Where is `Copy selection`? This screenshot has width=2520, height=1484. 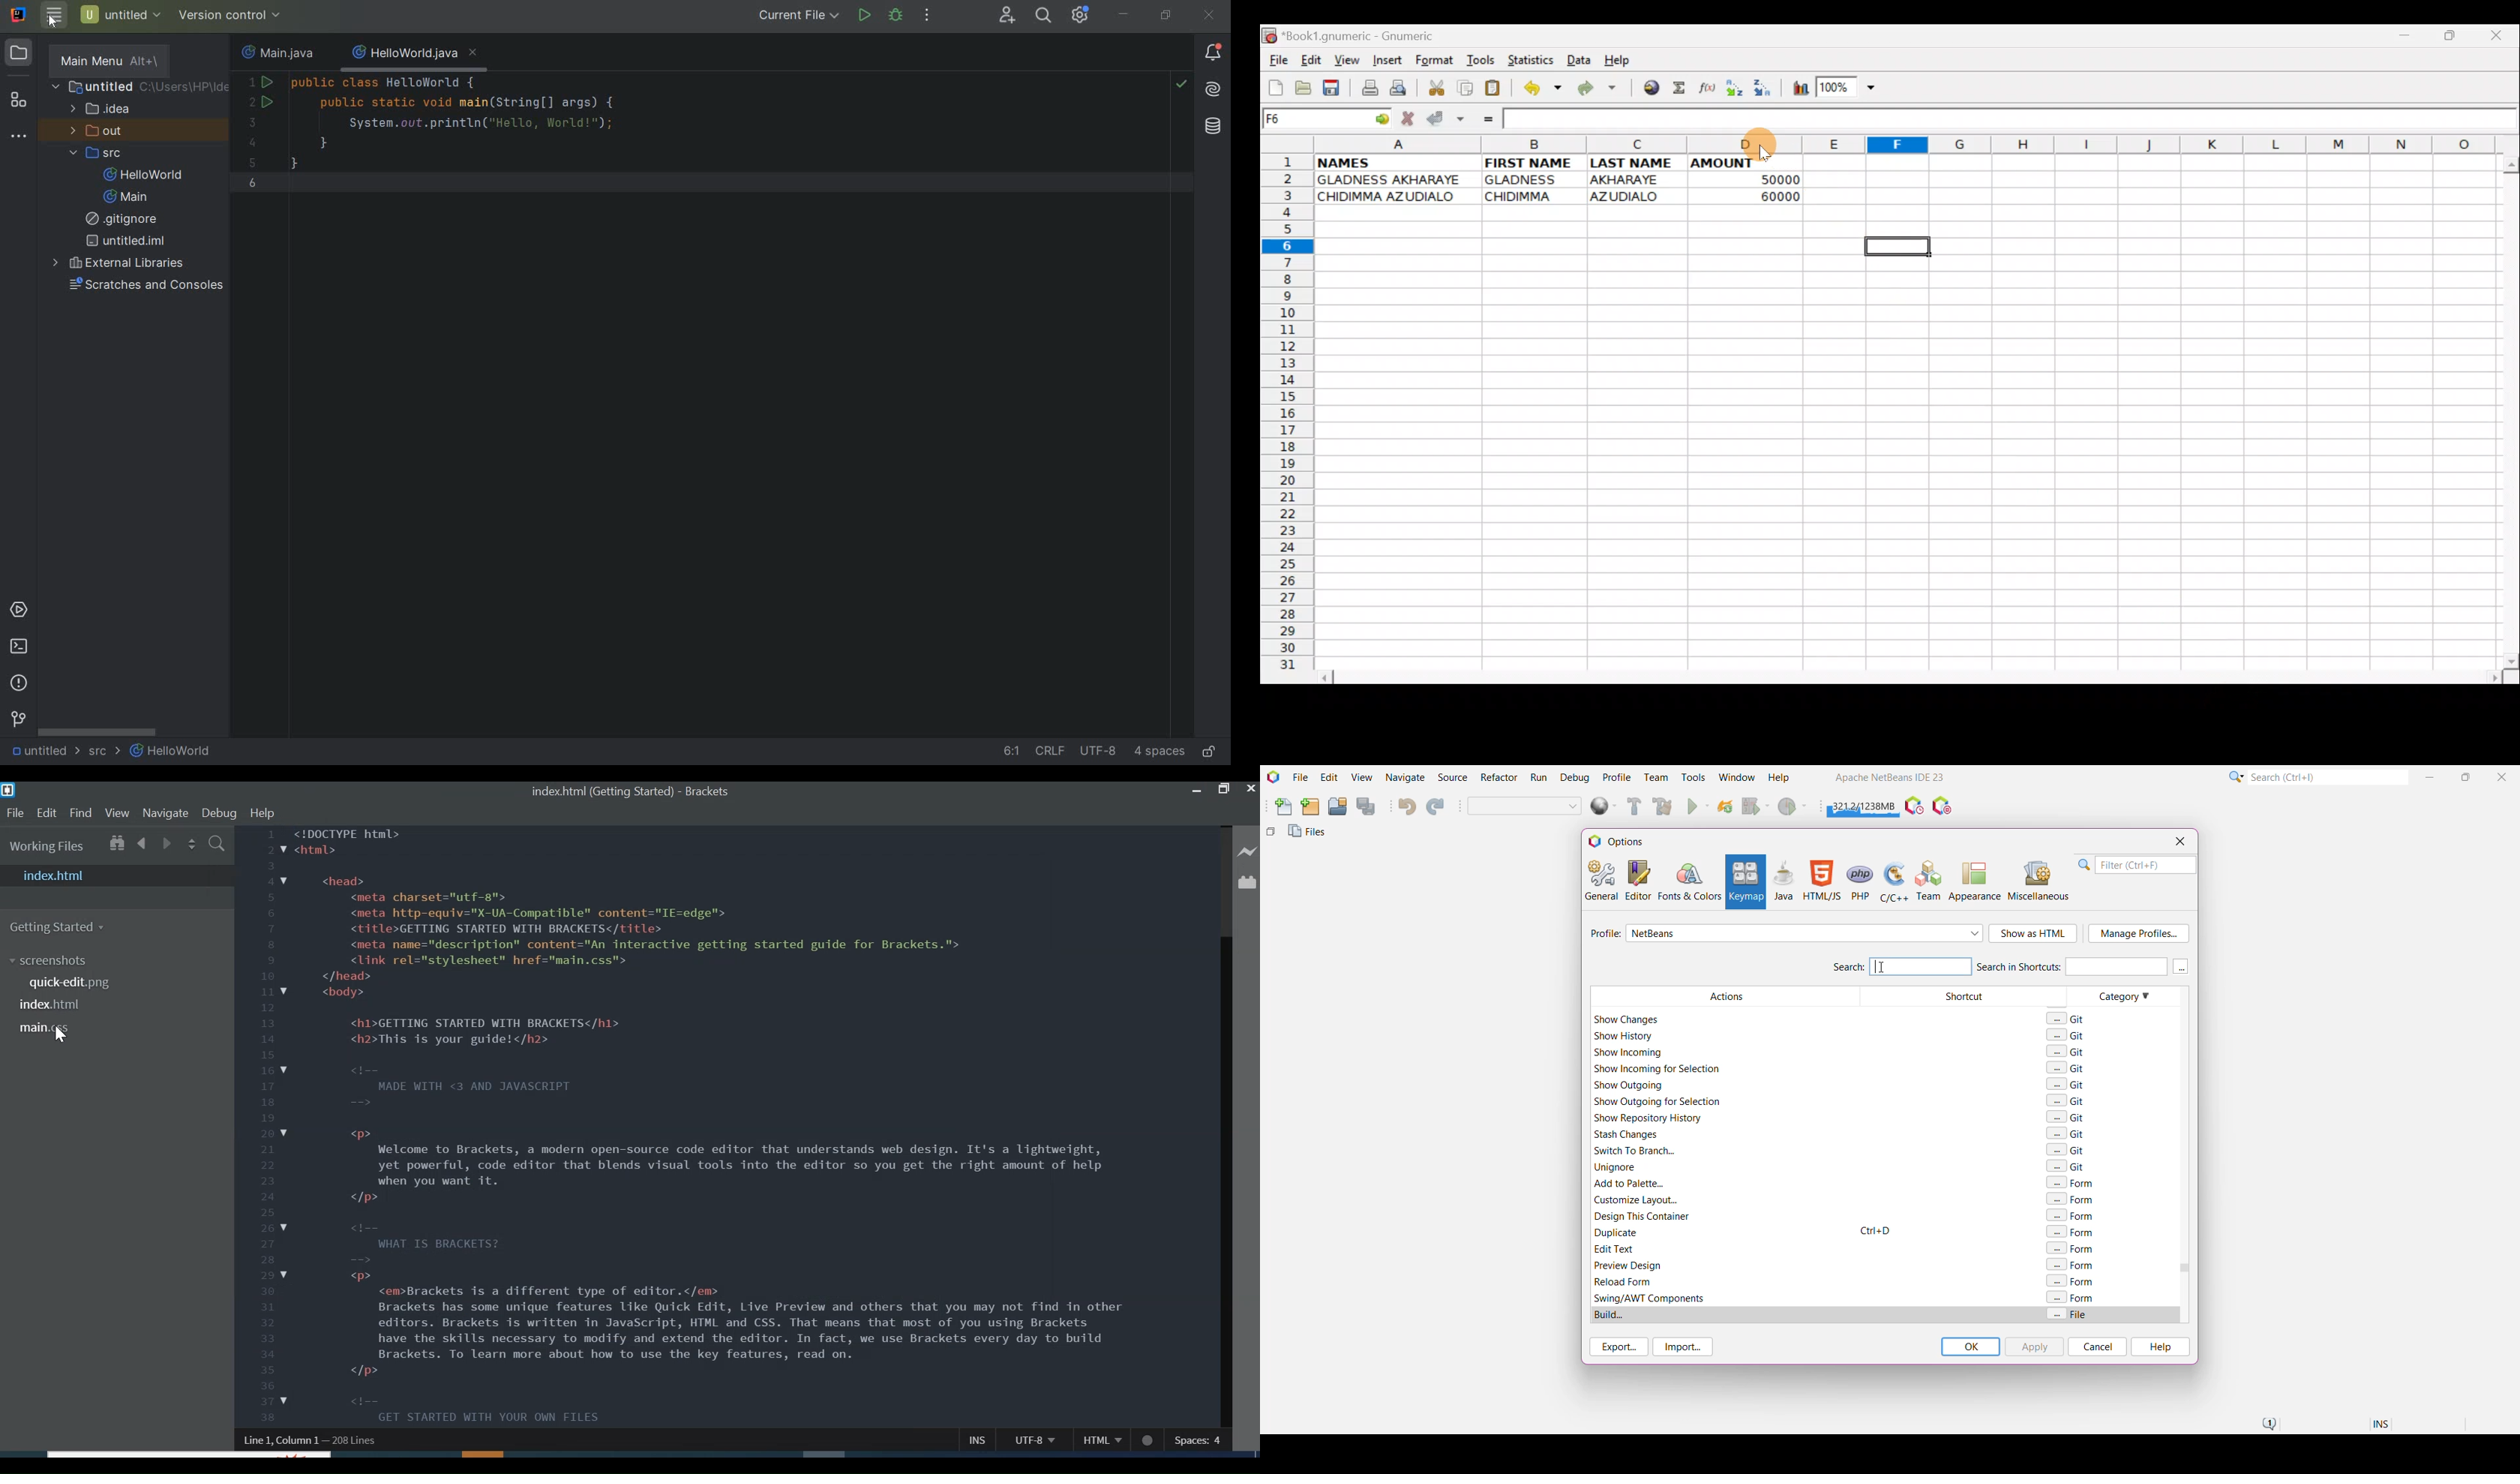
Copy selection is located at coordinates (1462, 87).